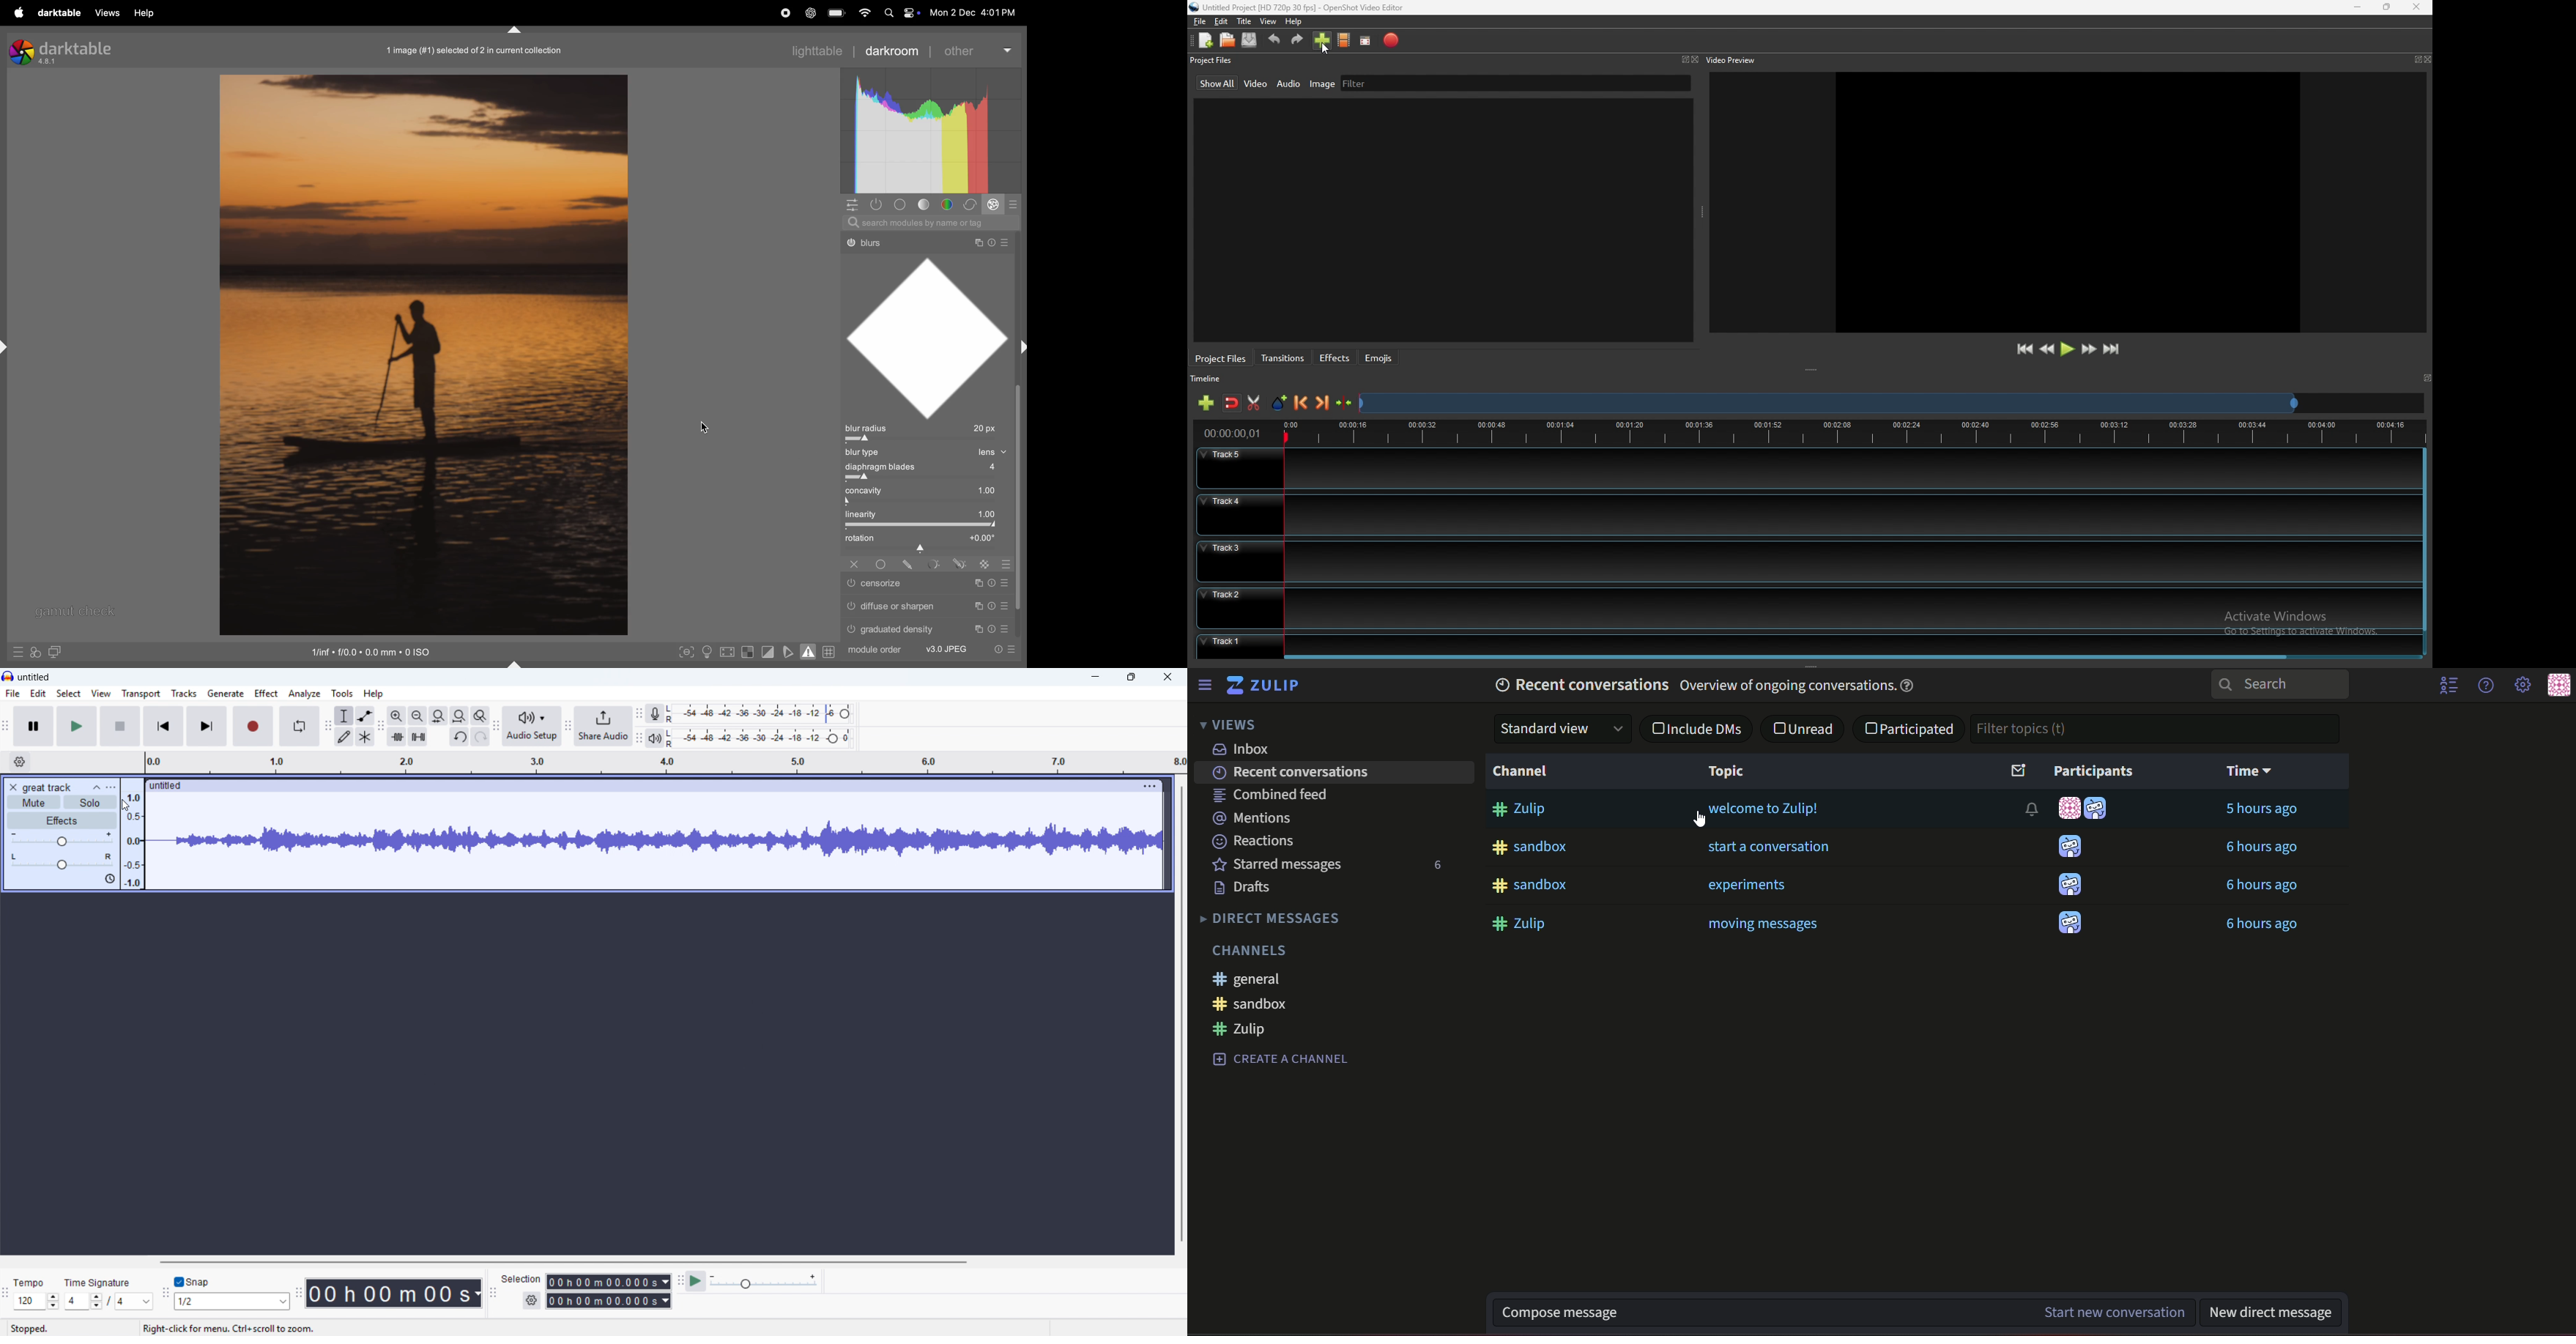 The width and height of the screenshot is (2576, 1344). Describe the element at coordinates (343, 693) in the screenshot. I see `Tools ` at that location.